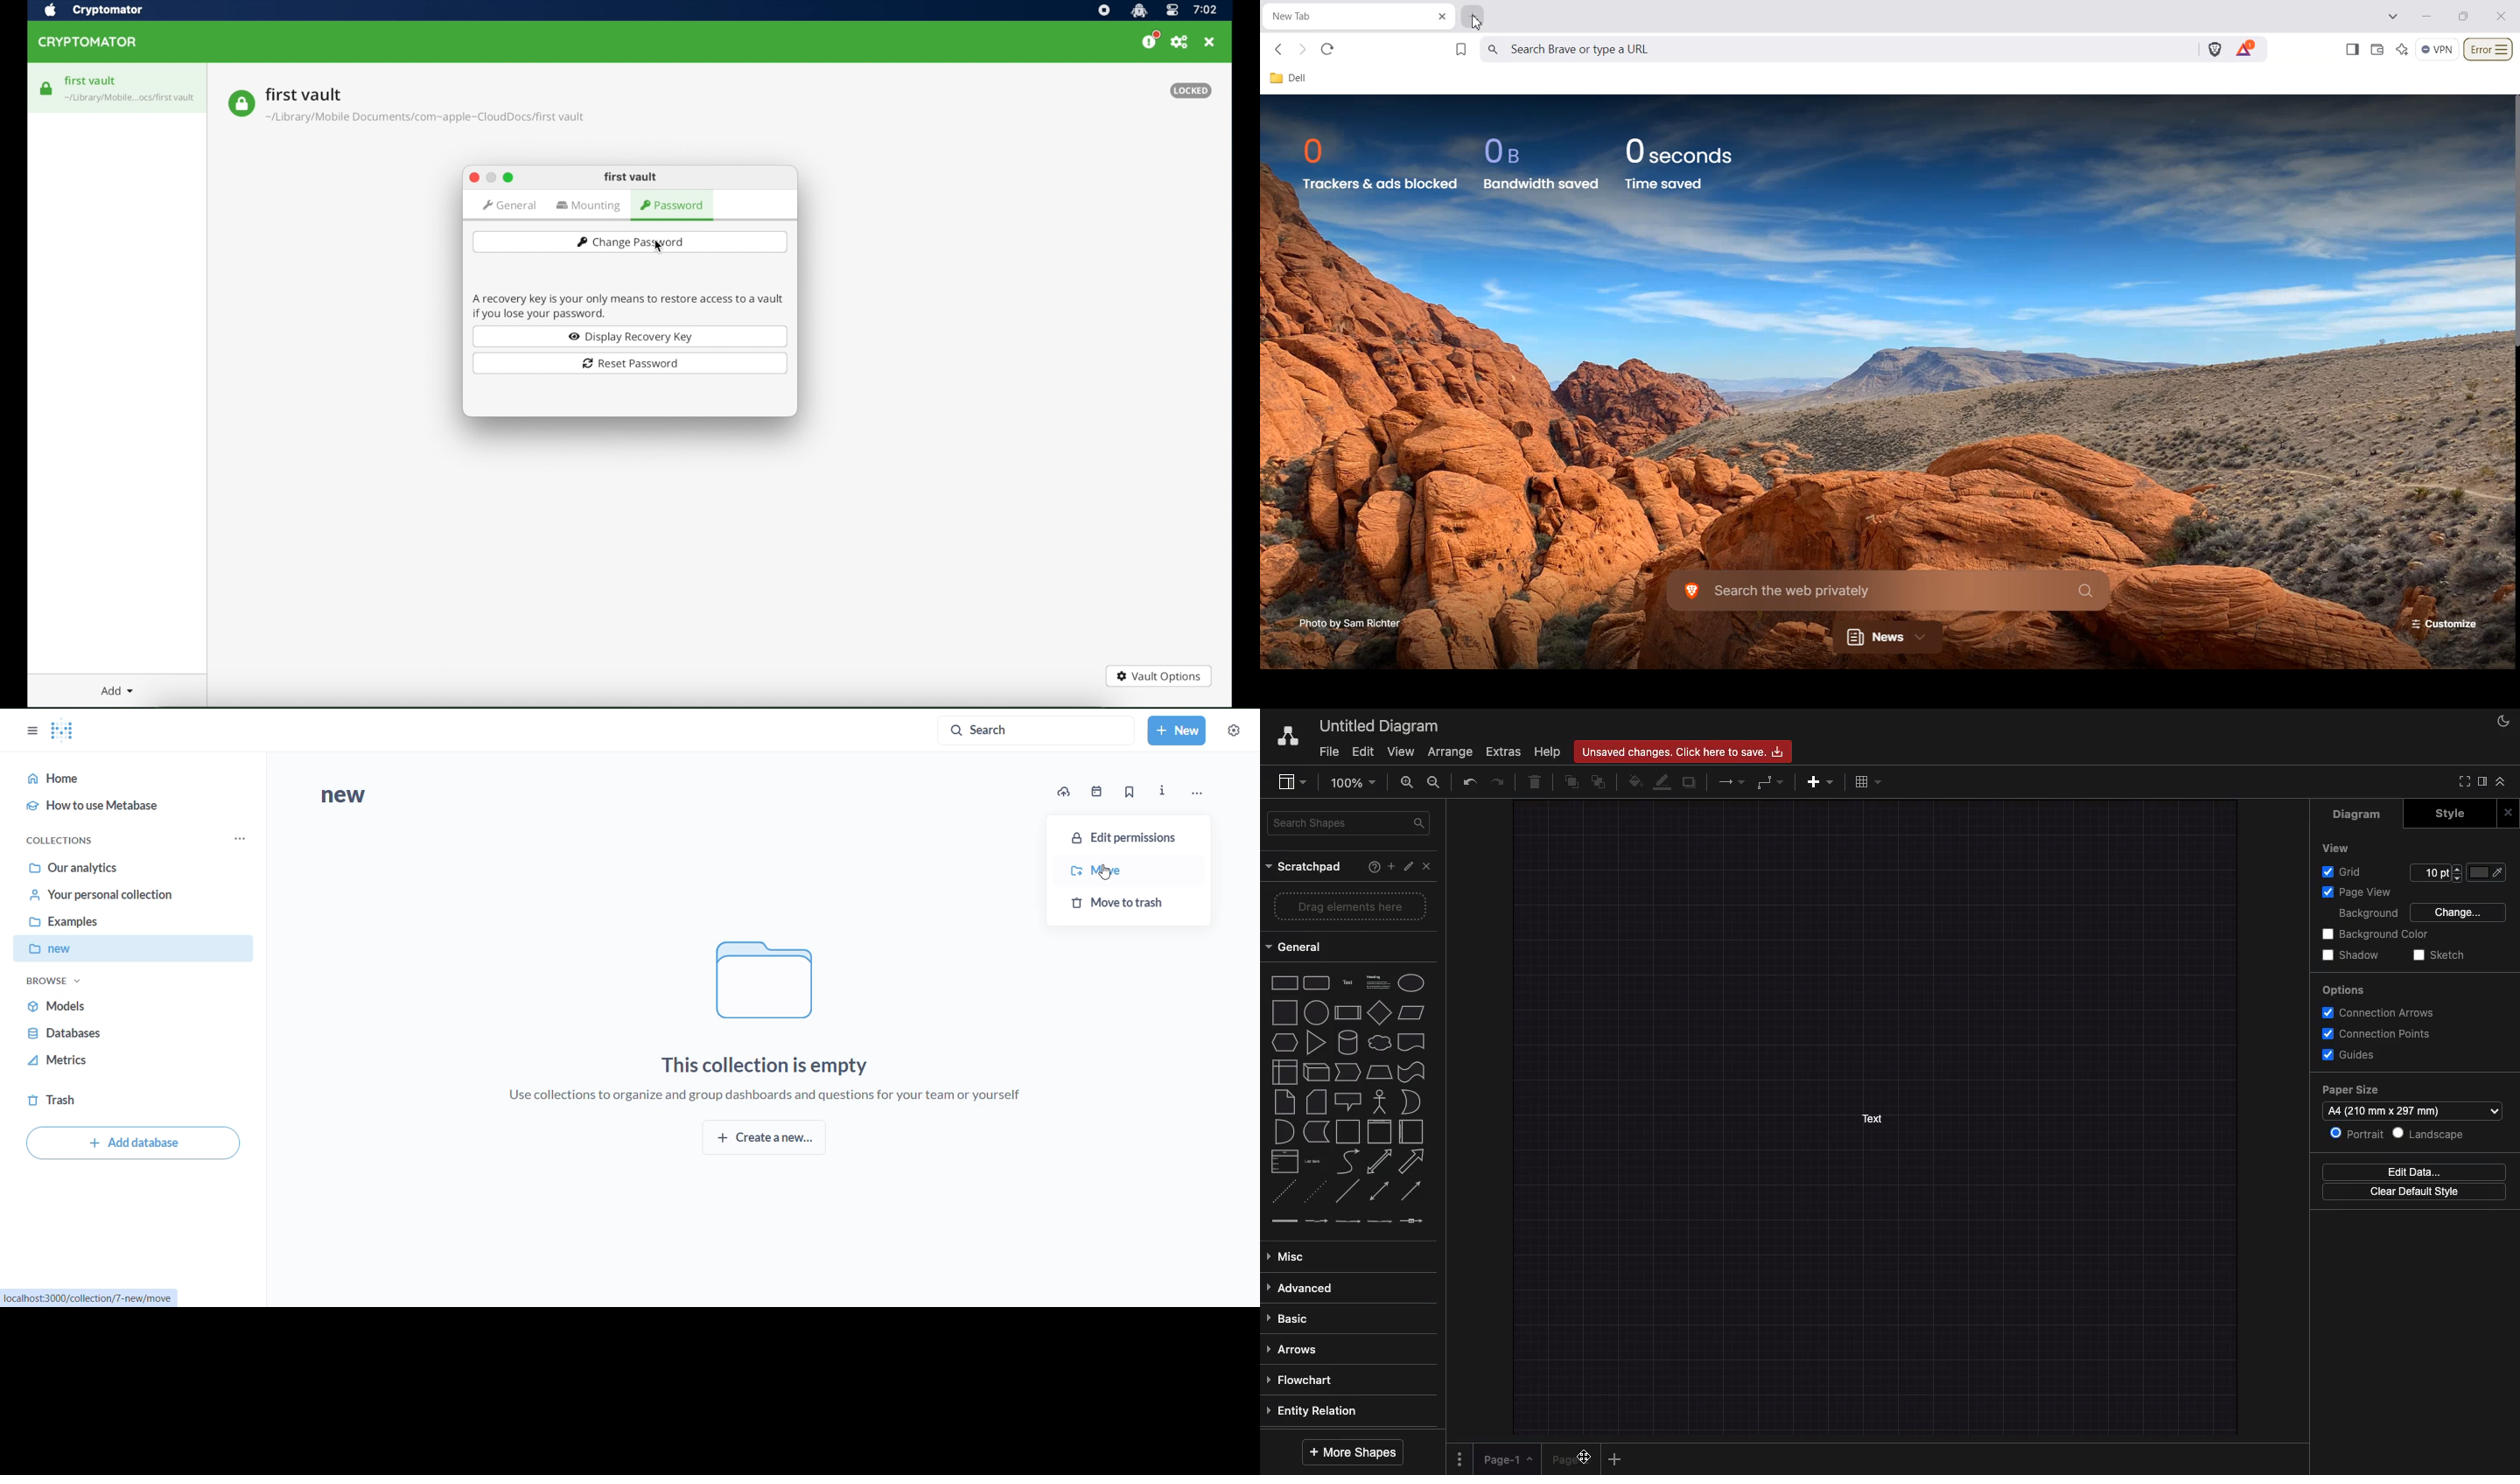 This screenshot has width=2520, height=1484. What do you see at coordinates (382, 799) in the screenshot?
I see `new` at bounding box center [382, 799].